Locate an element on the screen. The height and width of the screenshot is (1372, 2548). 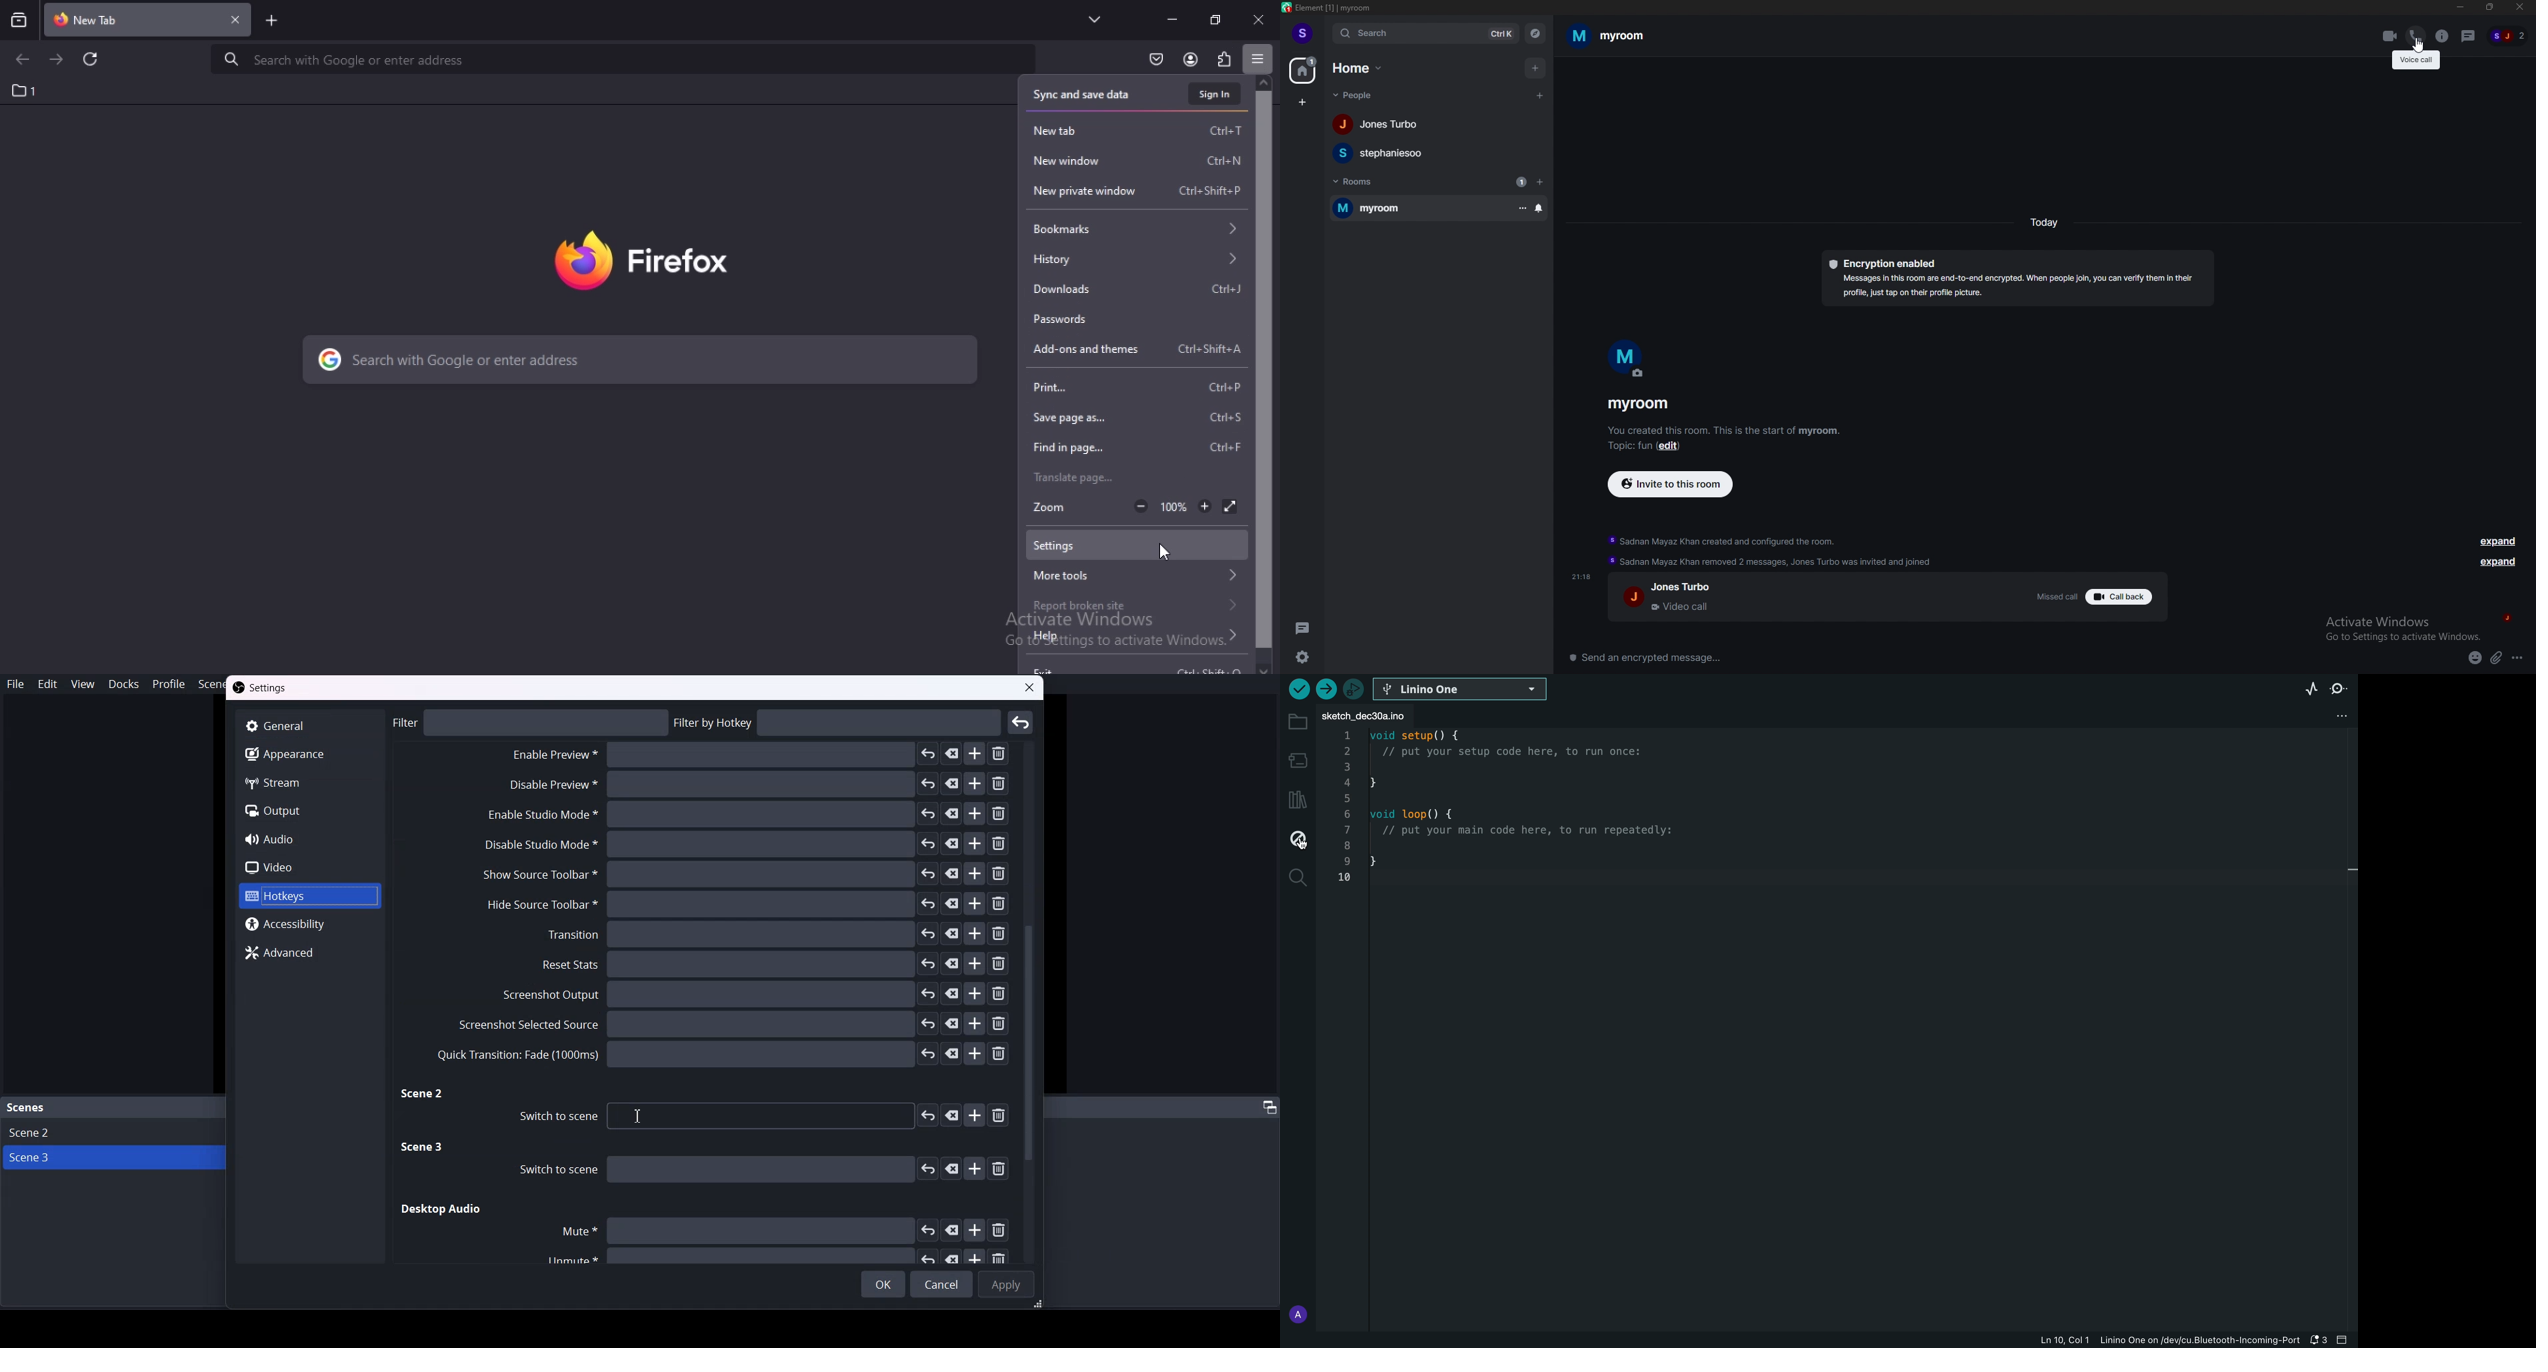
Quick transition fade is located at coordinates (721, 1054).